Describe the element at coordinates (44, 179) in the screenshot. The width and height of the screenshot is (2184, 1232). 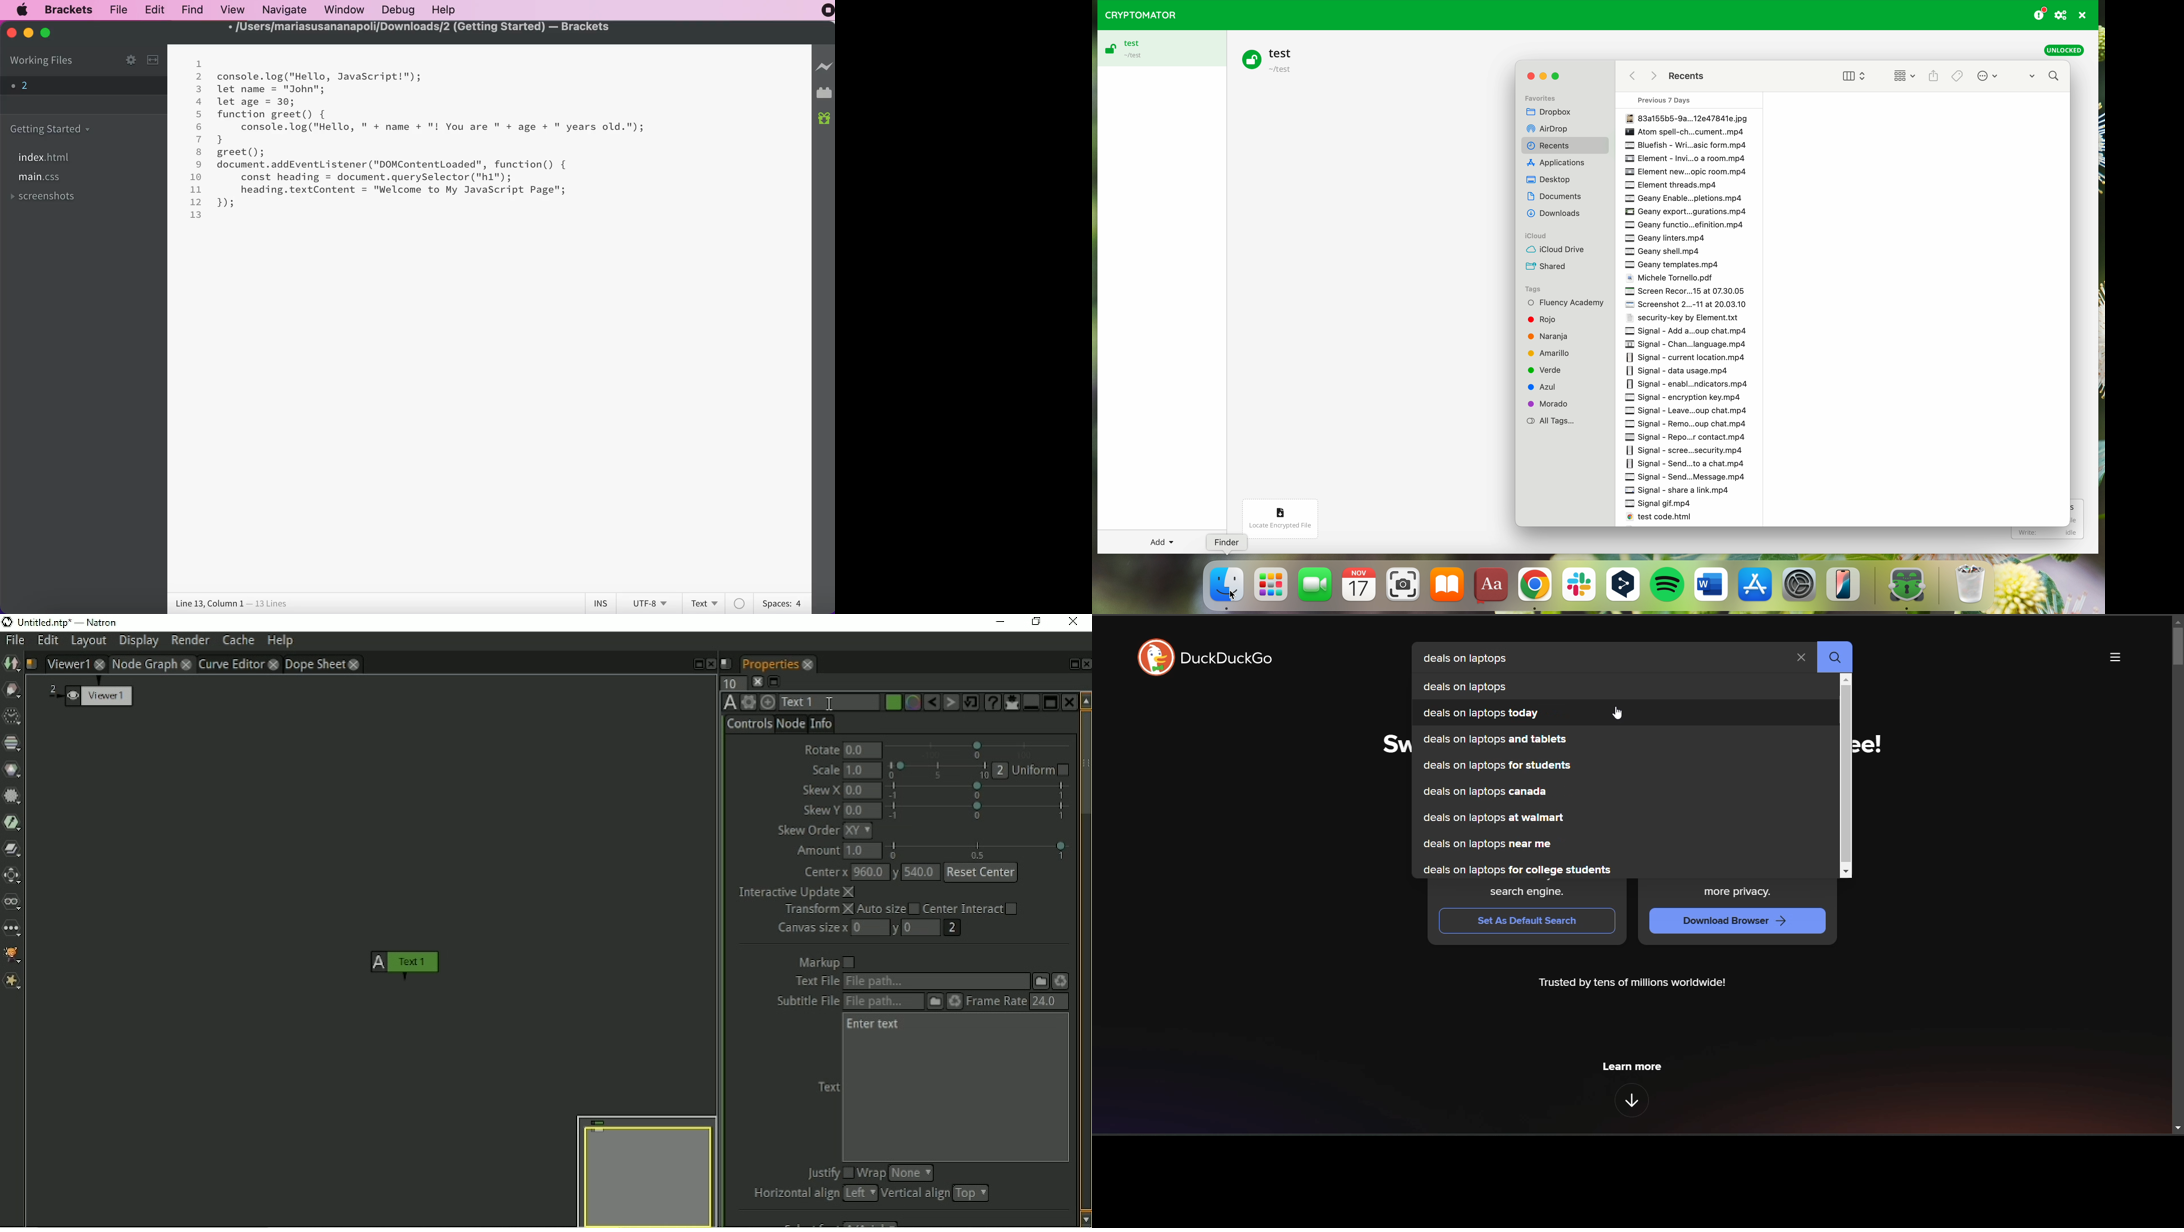
I see `file main.css` at that location.